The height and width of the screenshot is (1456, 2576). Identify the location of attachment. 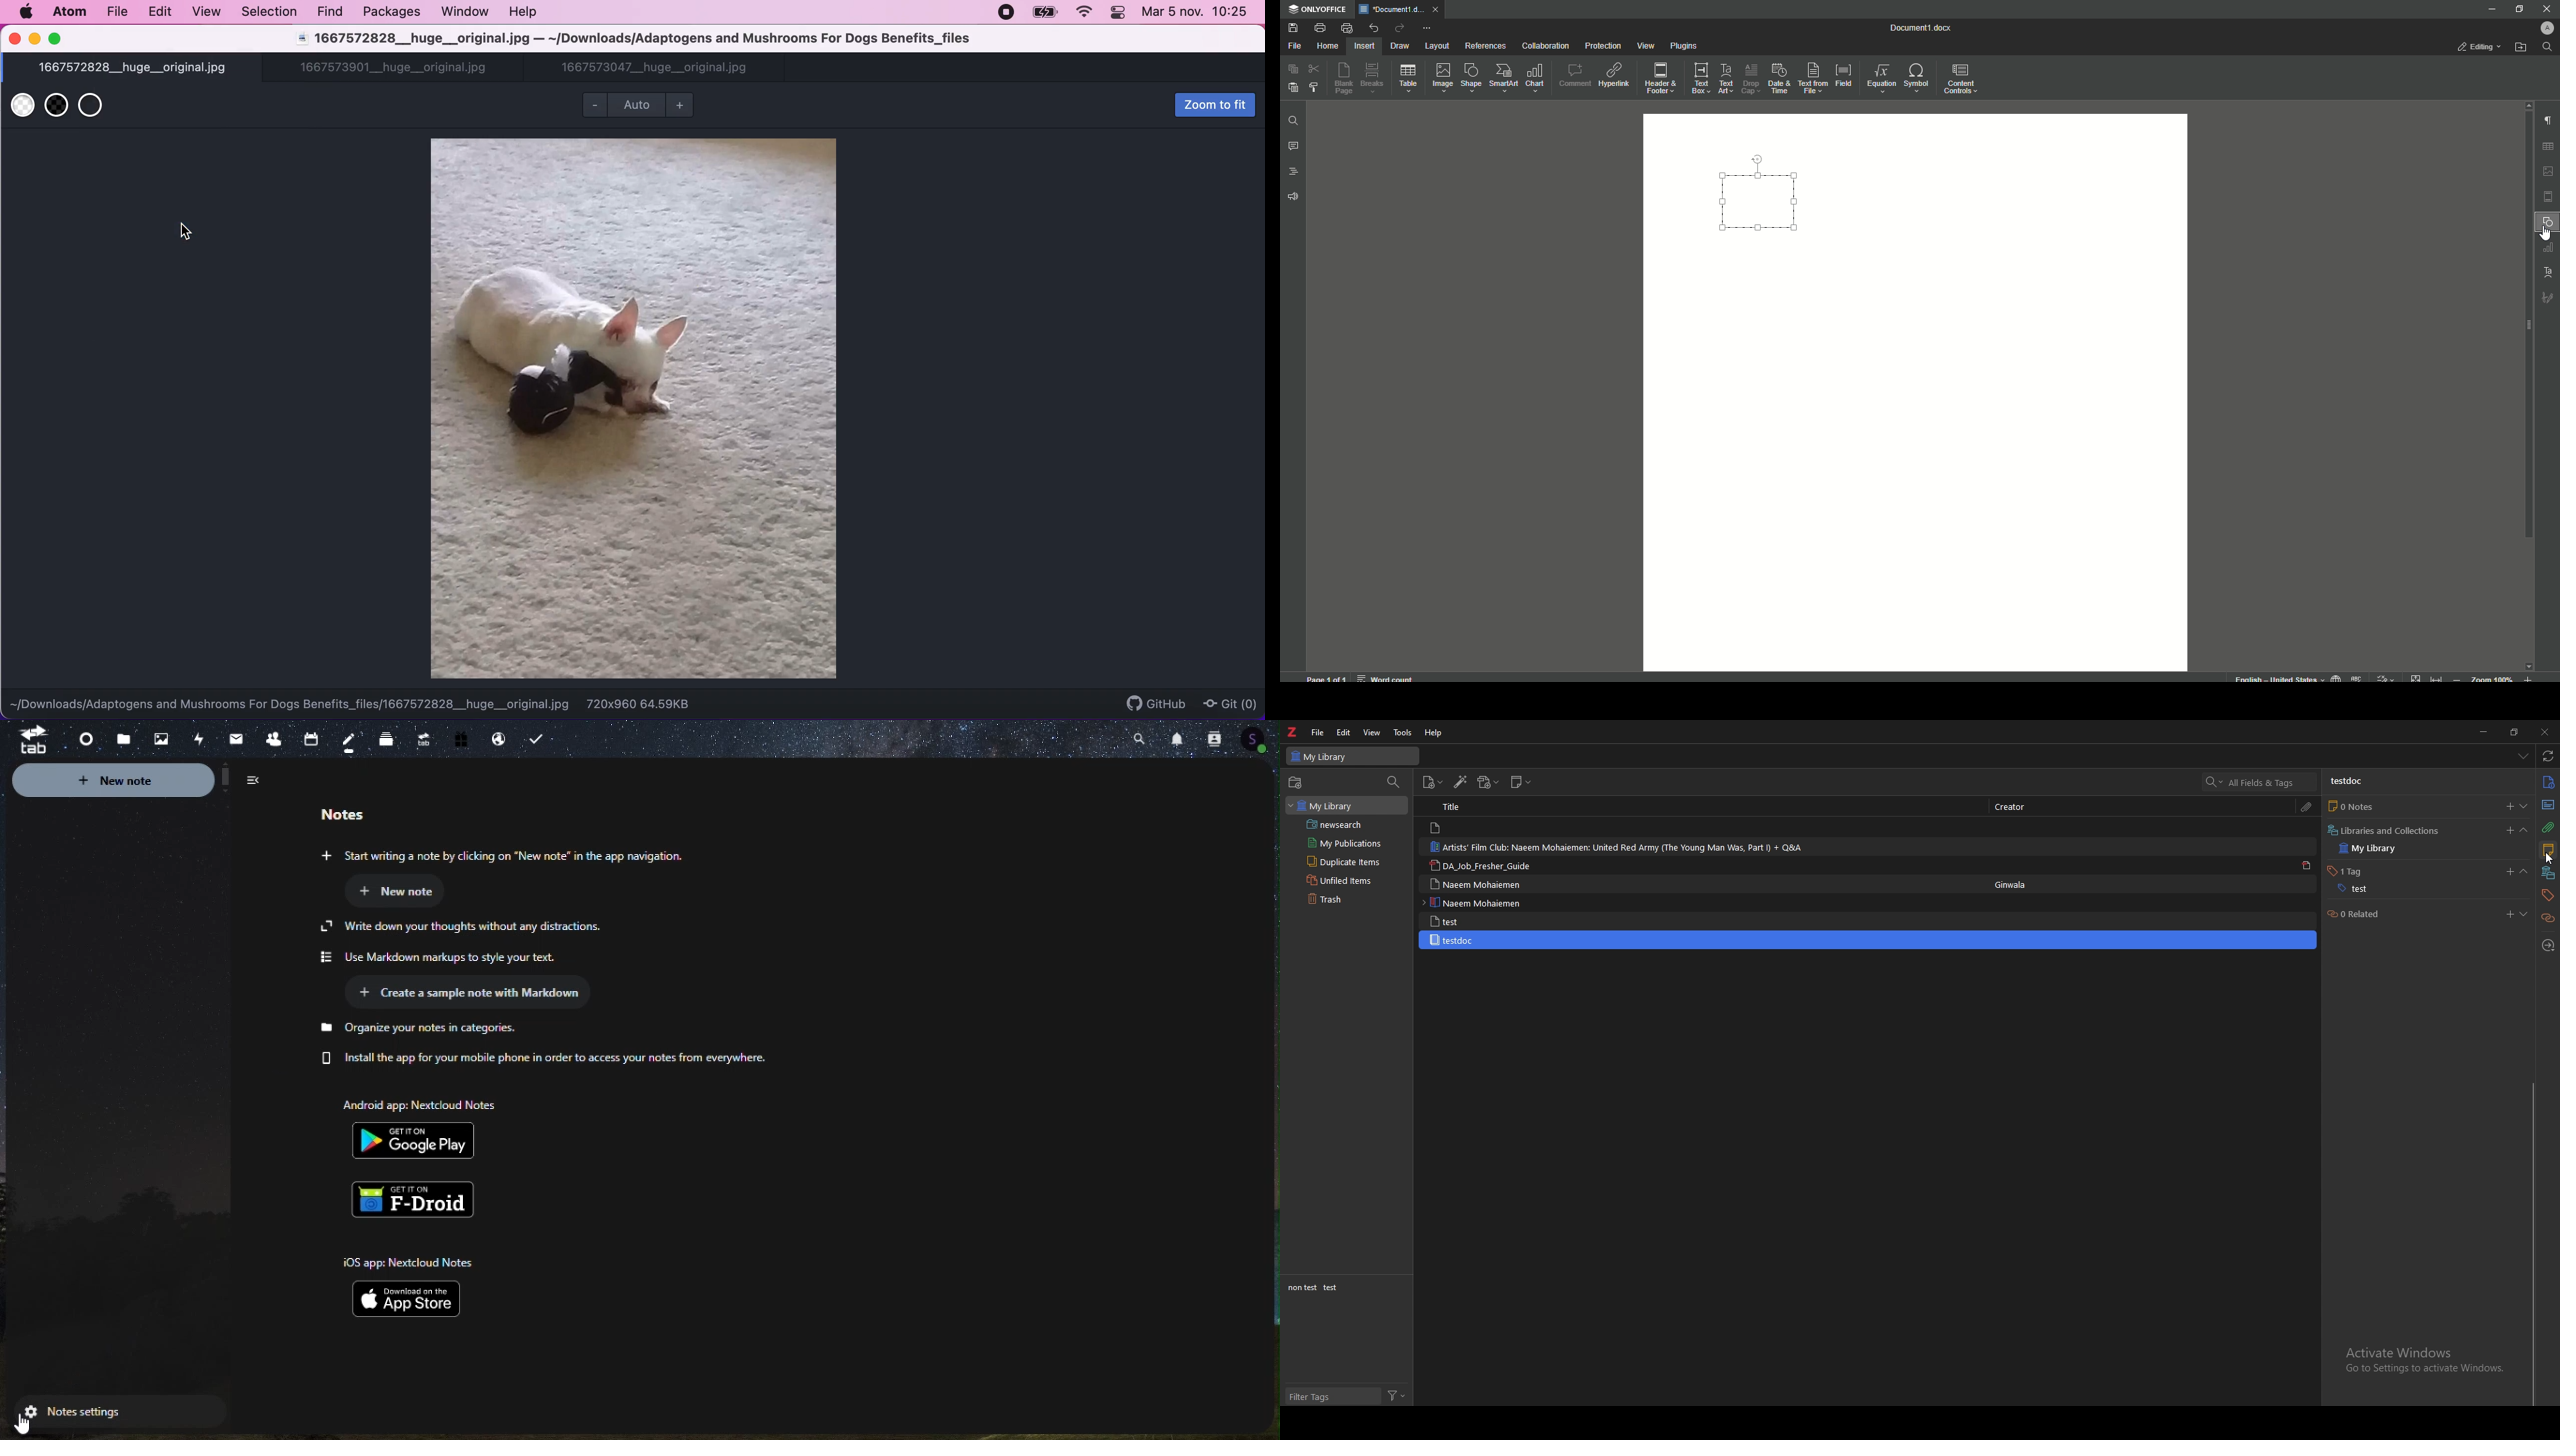
(2307, 806).